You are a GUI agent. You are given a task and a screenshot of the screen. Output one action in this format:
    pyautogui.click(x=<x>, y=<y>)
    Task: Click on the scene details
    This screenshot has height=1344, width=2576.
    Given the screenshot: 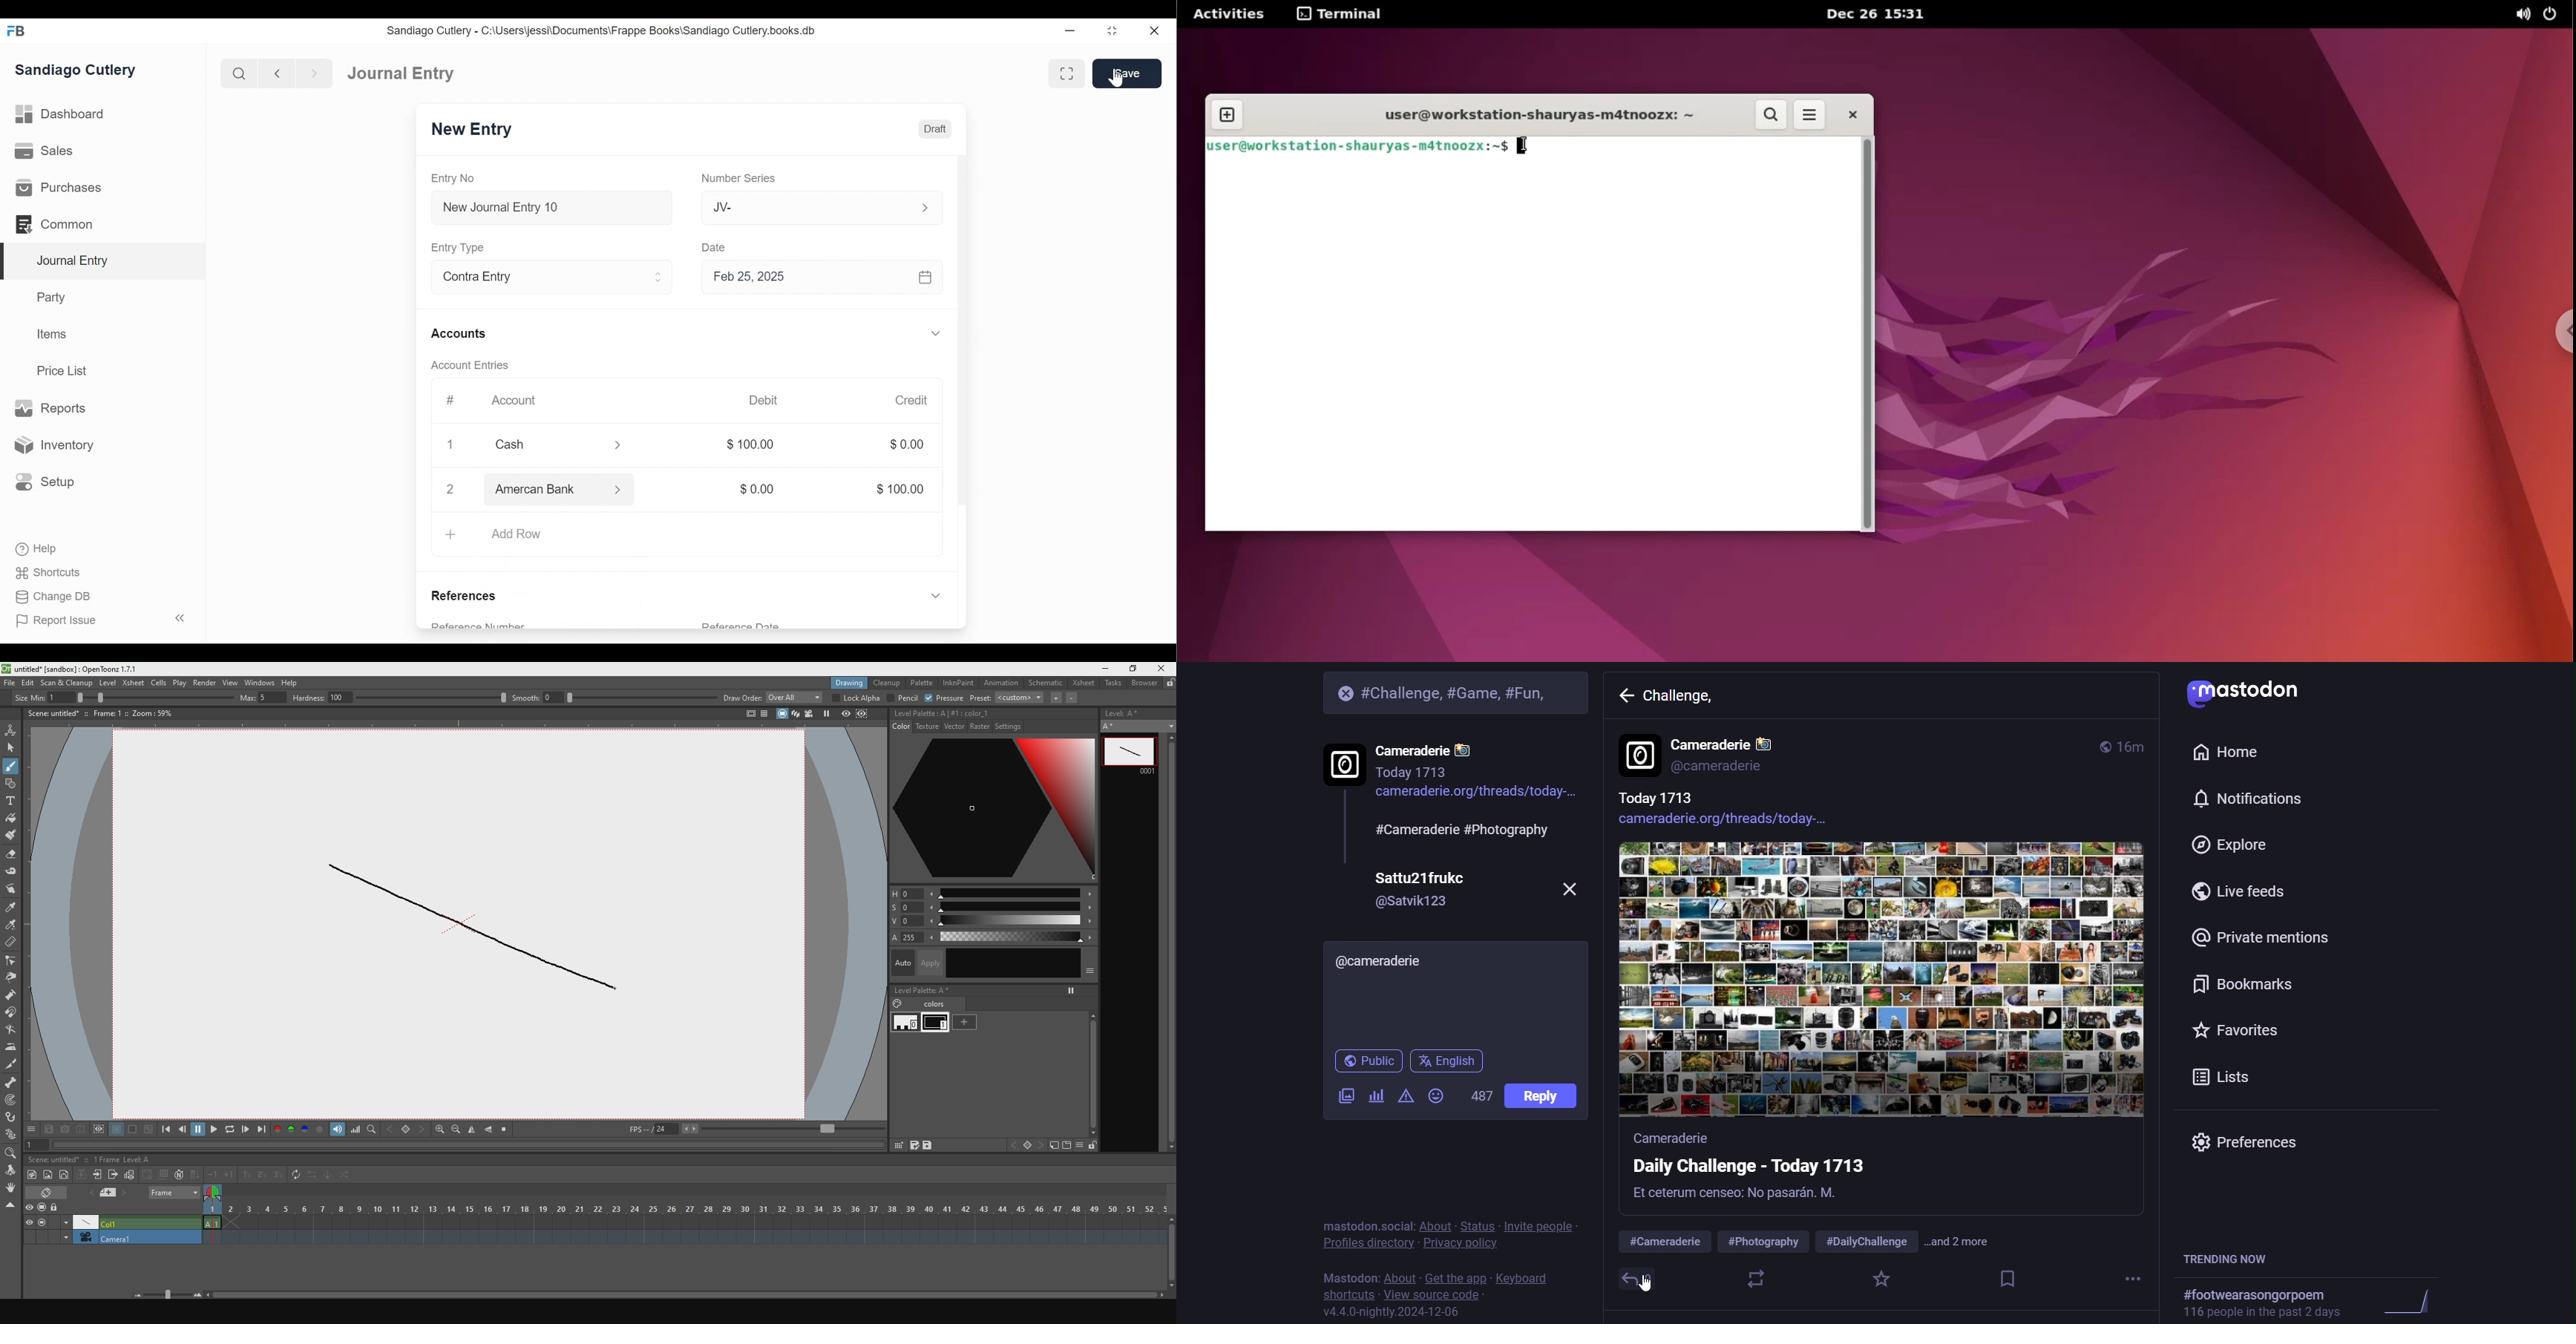 What is the action you would take?
    pyautogui.click(x=108, y=714)
    